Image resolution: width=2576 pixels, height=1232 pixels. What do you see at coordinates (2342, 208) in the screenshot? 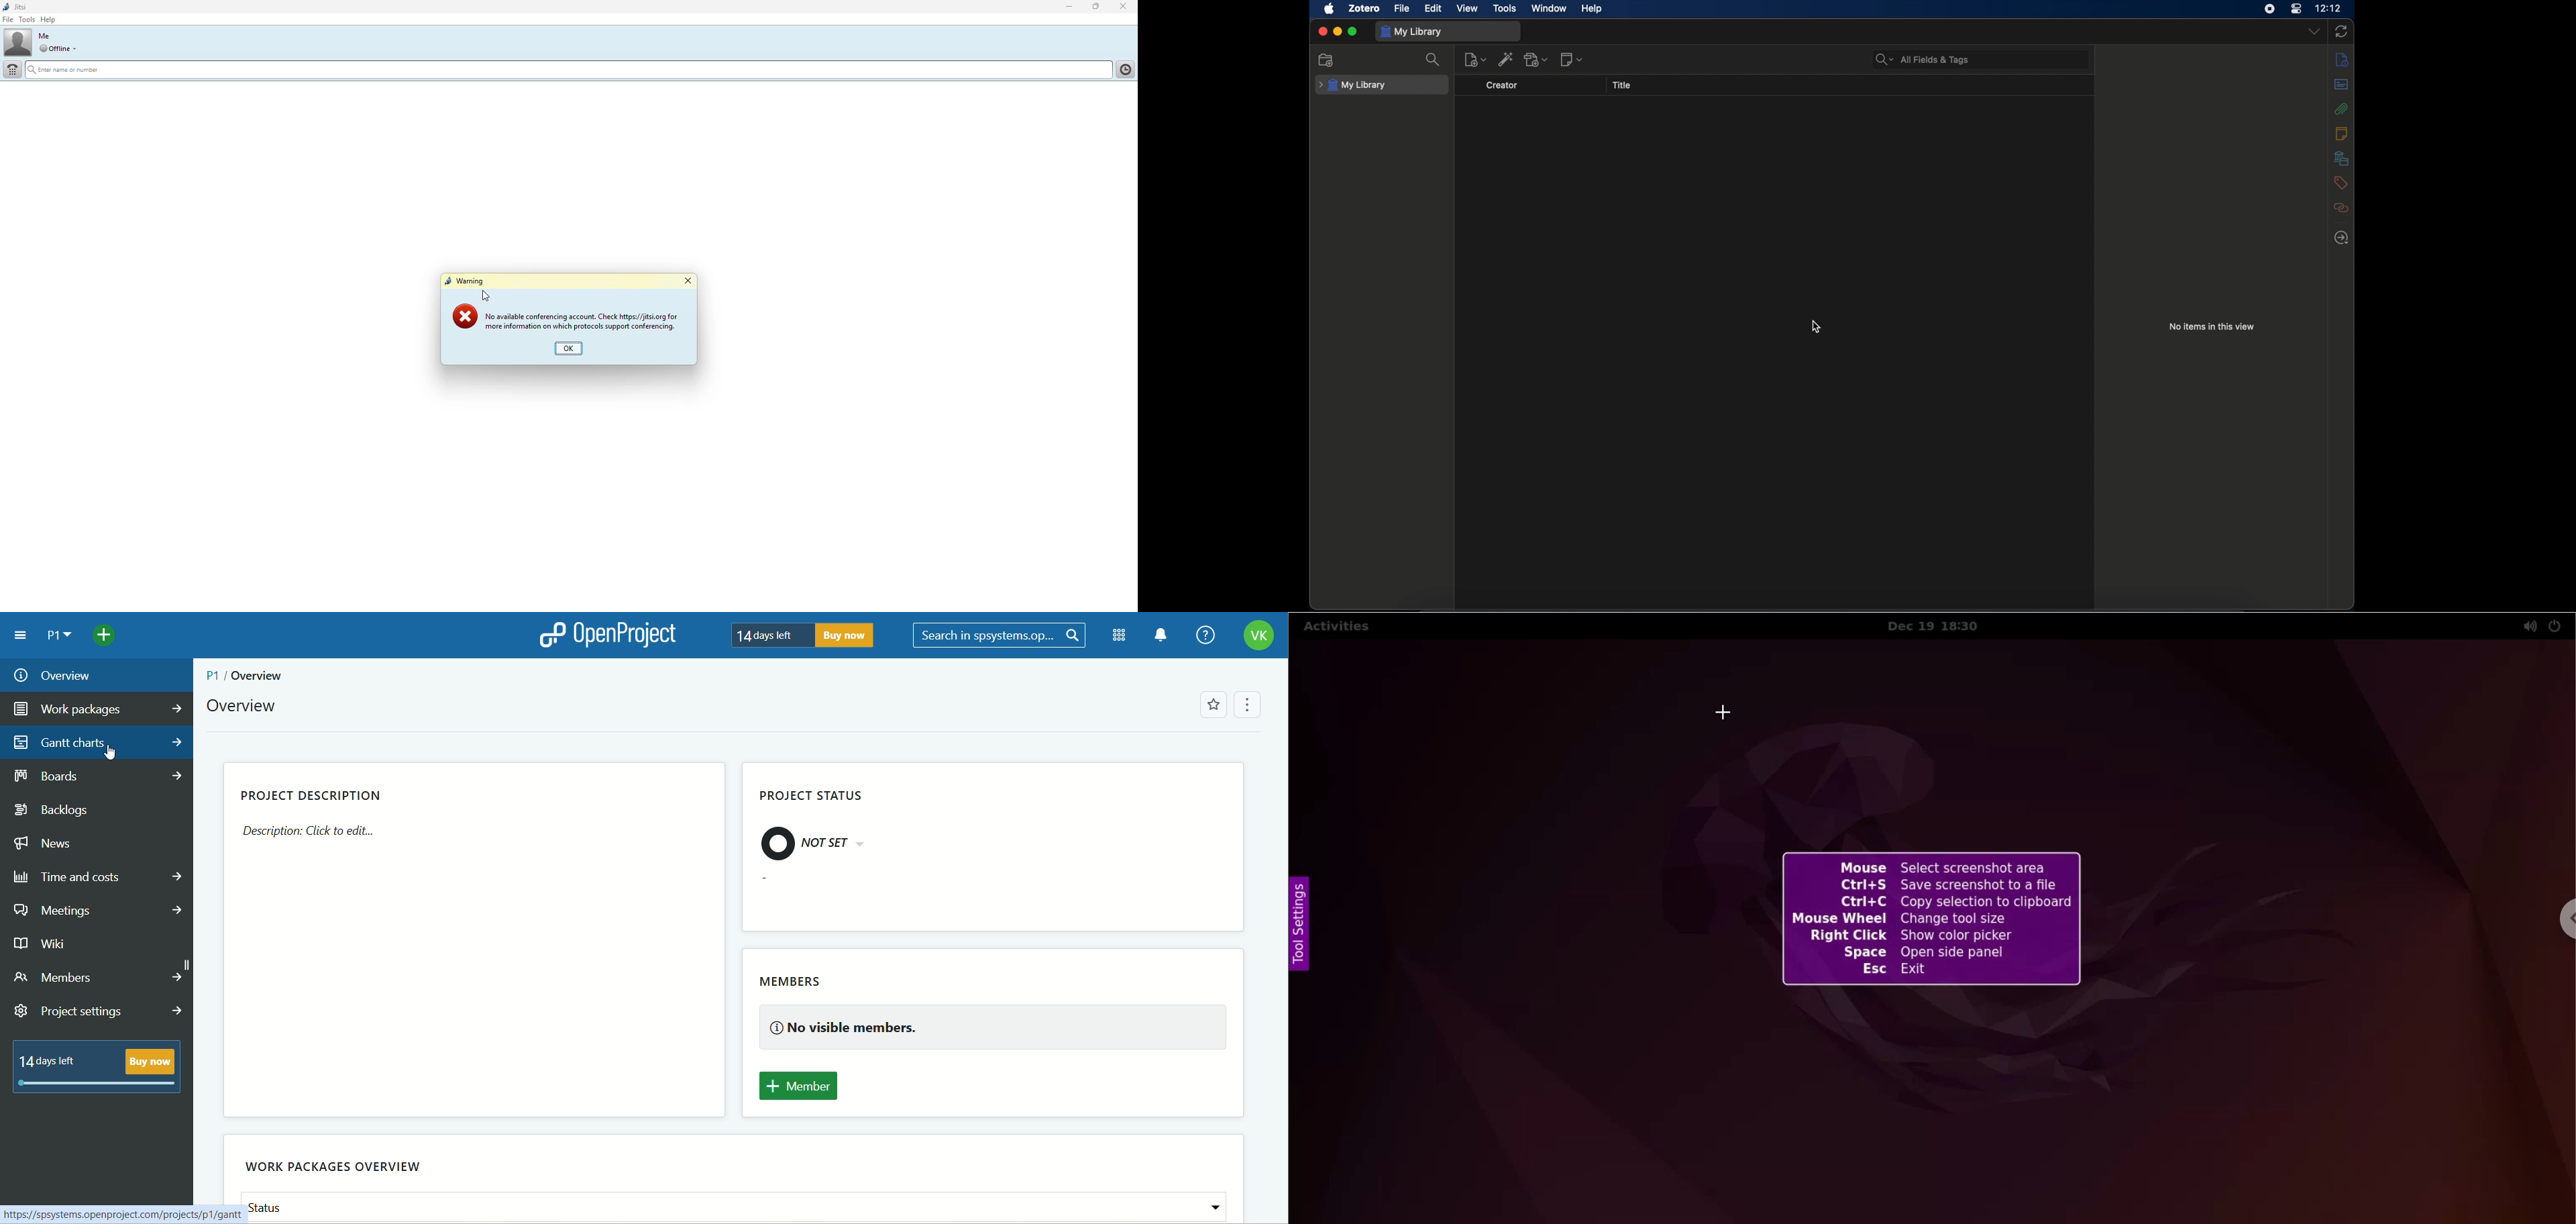
I see `related` at bounding box center [2342, 208].